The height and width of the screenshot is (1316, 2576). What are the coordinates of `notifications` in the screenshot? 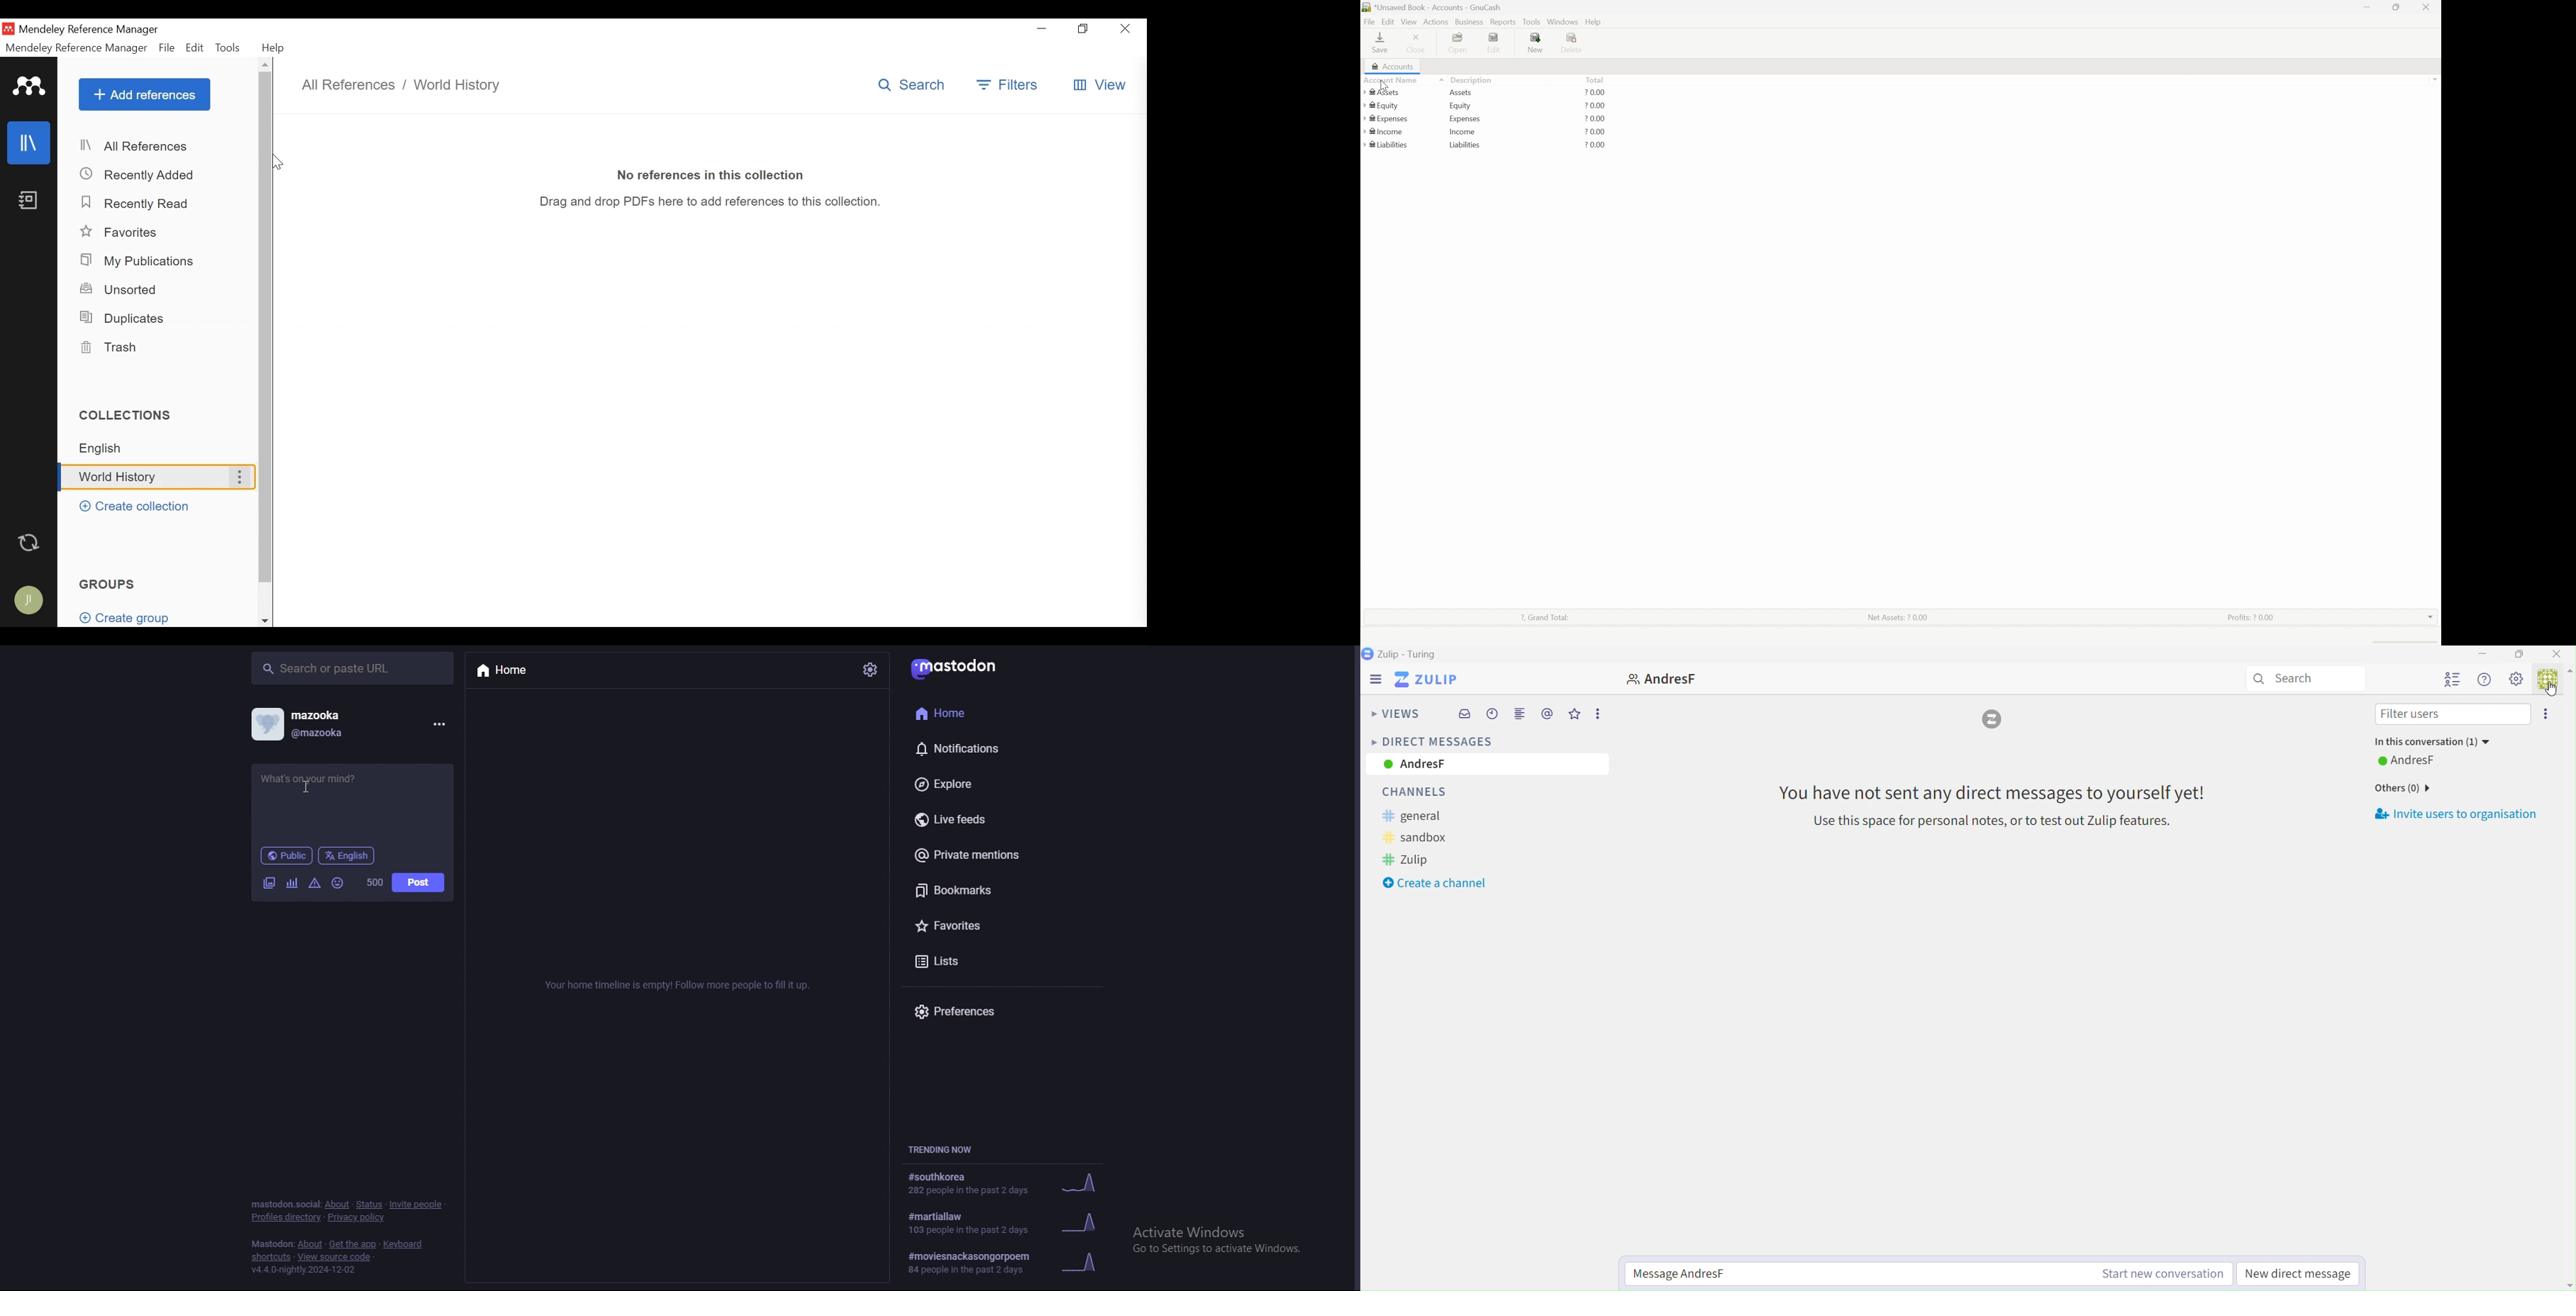 It's located at (982, 747).